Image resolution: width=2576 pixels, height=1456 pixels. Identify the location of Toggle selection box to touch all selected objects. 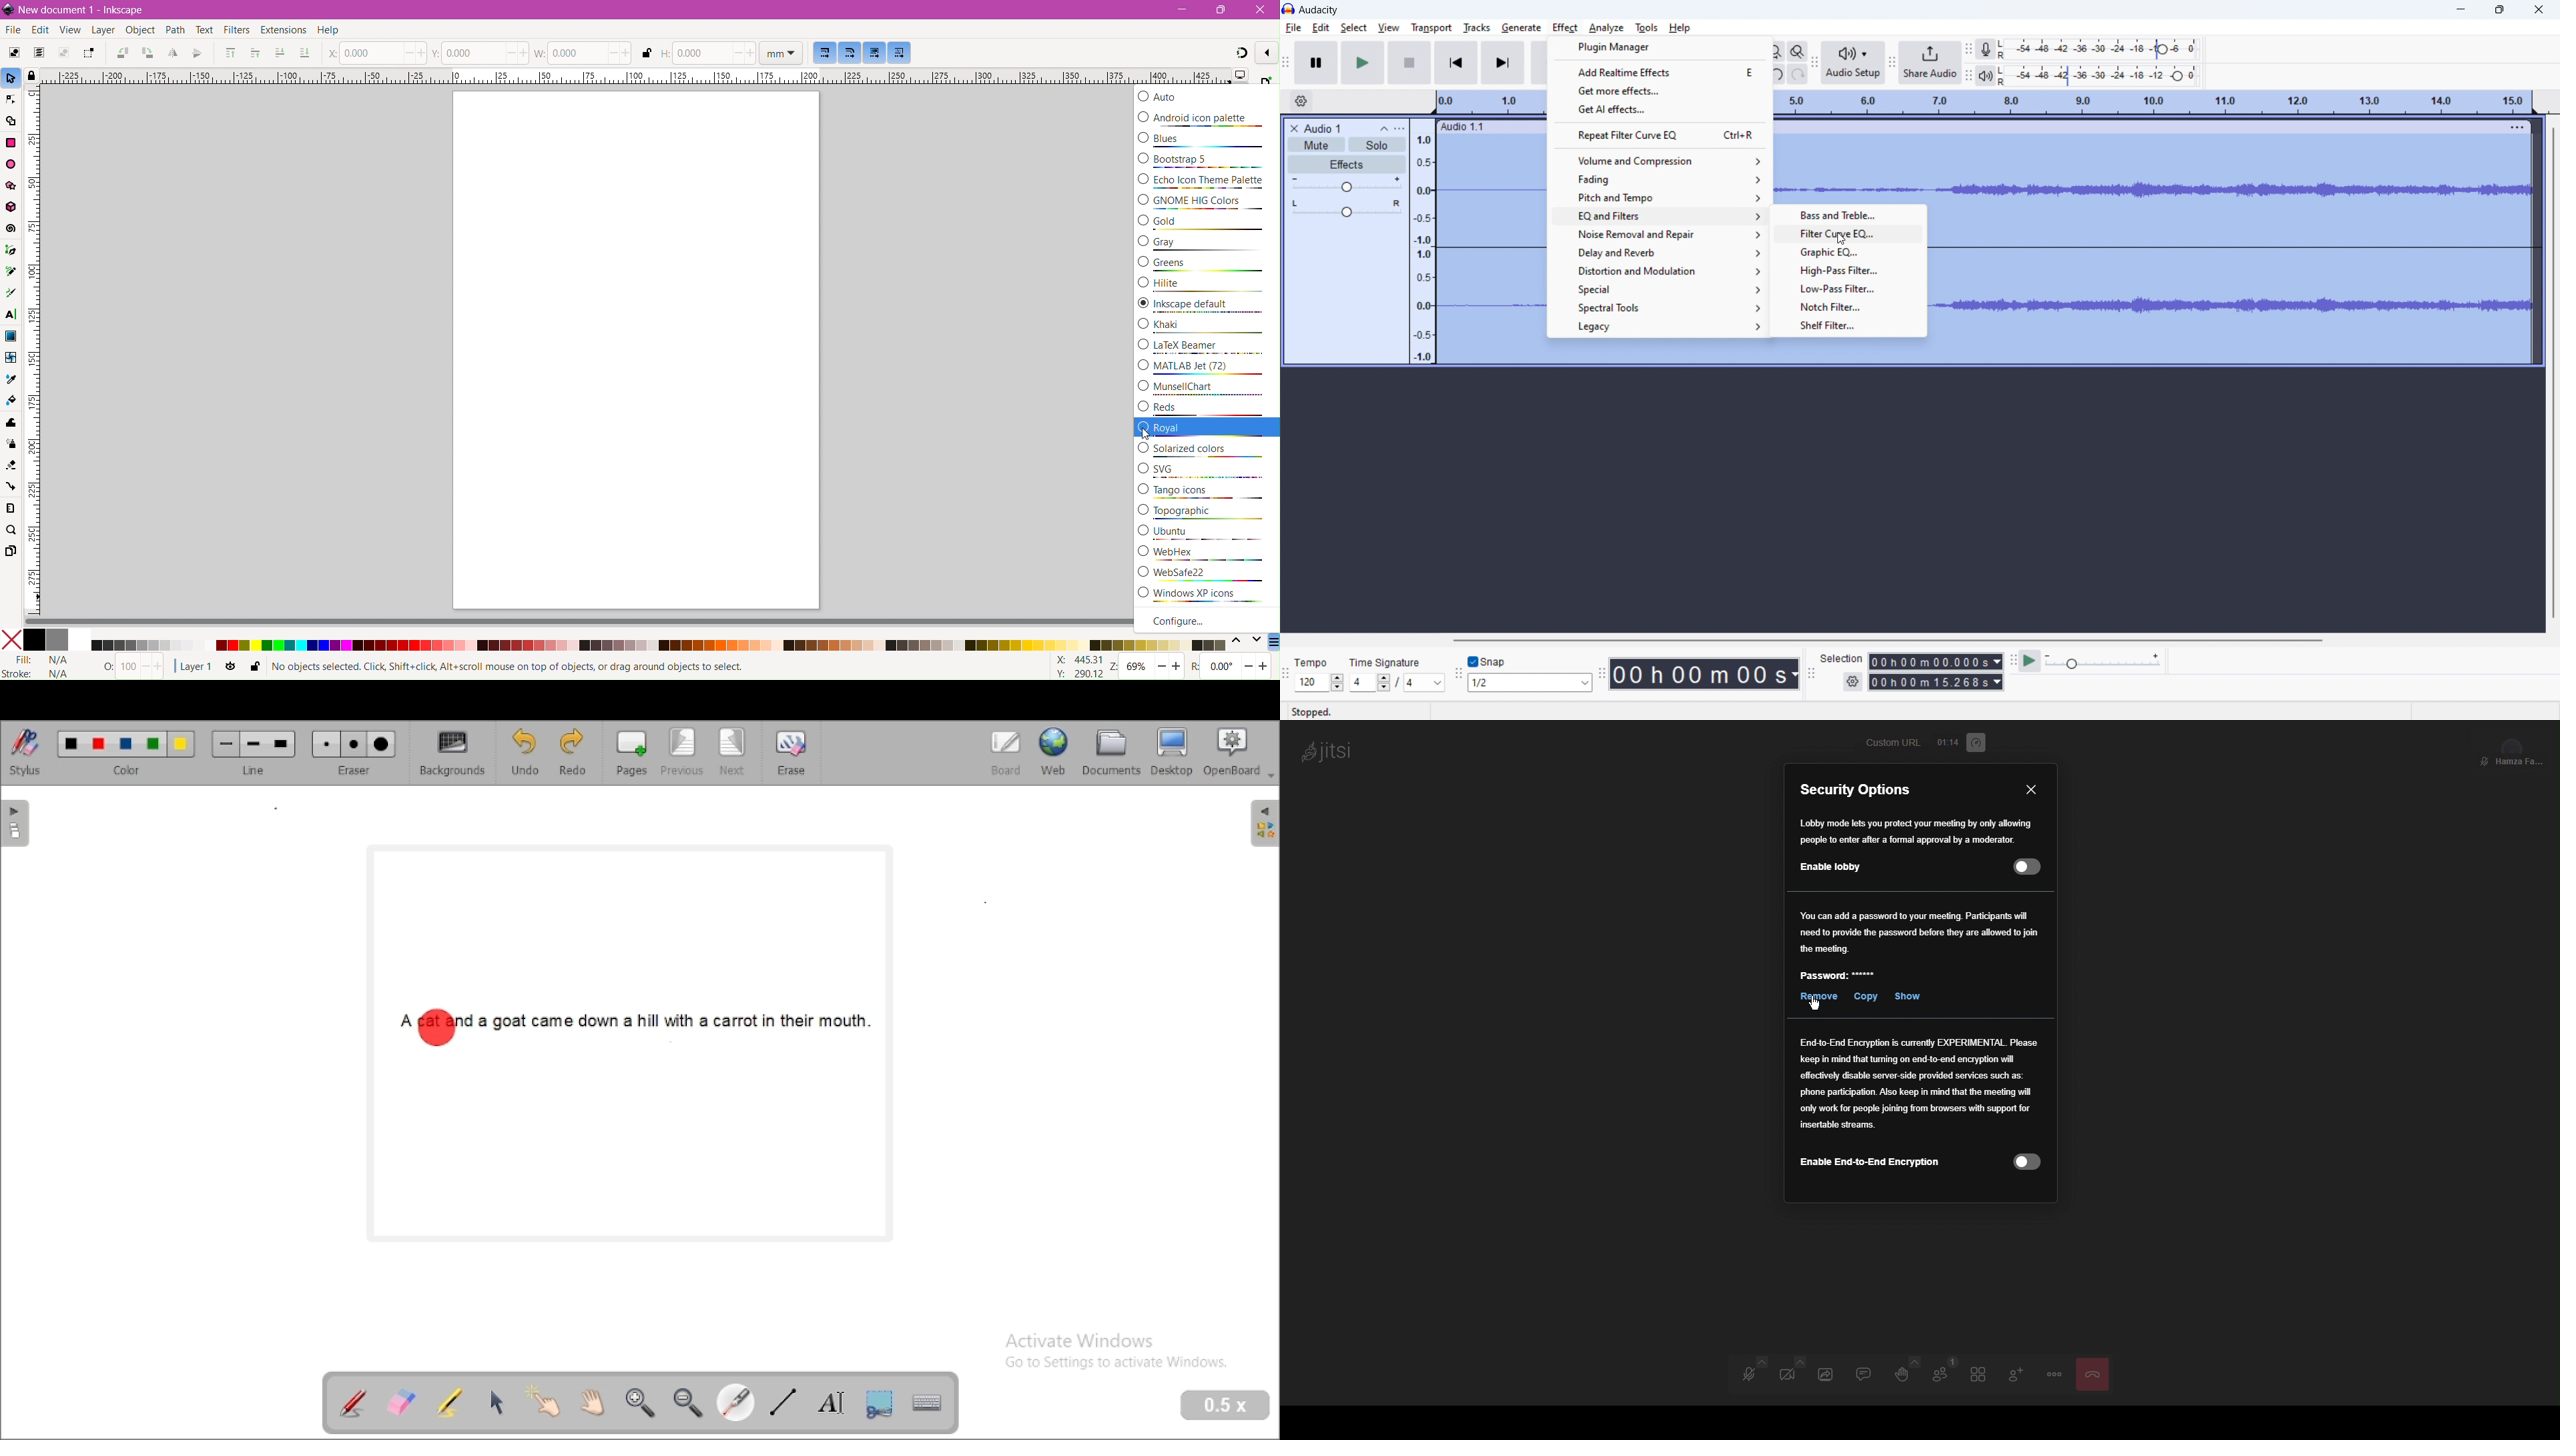
(89, 53).